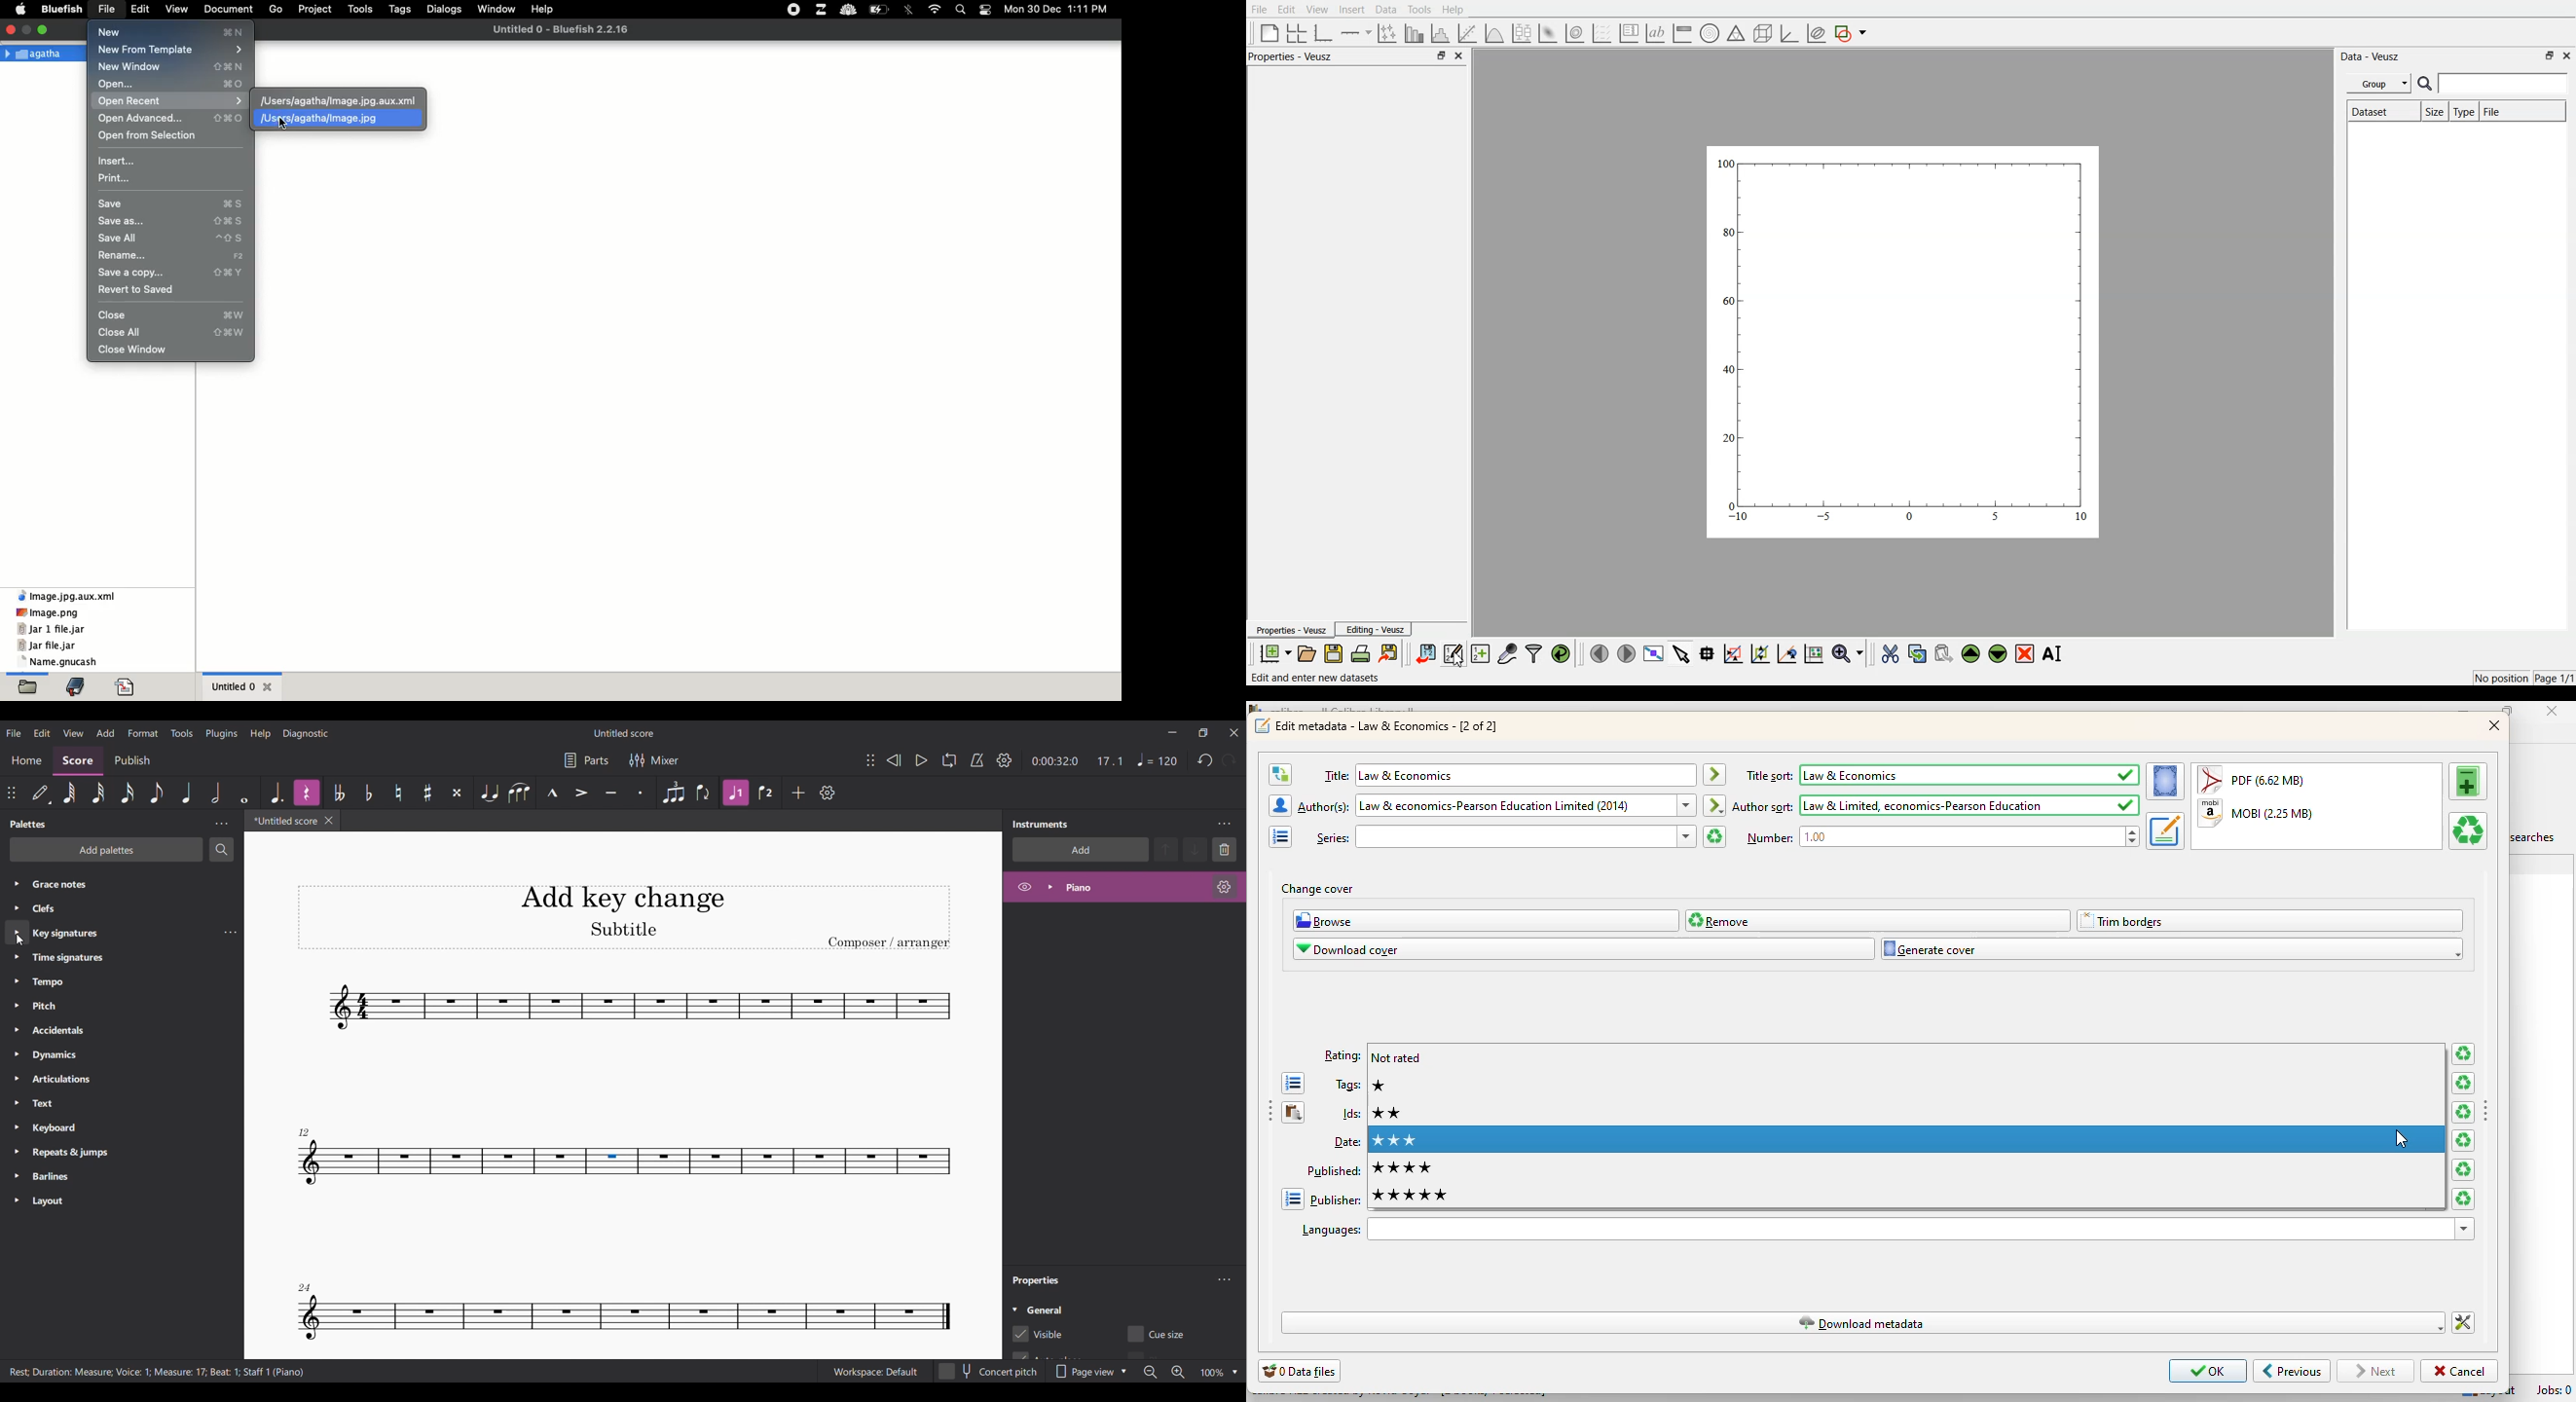  Describe the element at coordinates (2463, 1199) in the screenshot. I see `clear publisher` at that location.